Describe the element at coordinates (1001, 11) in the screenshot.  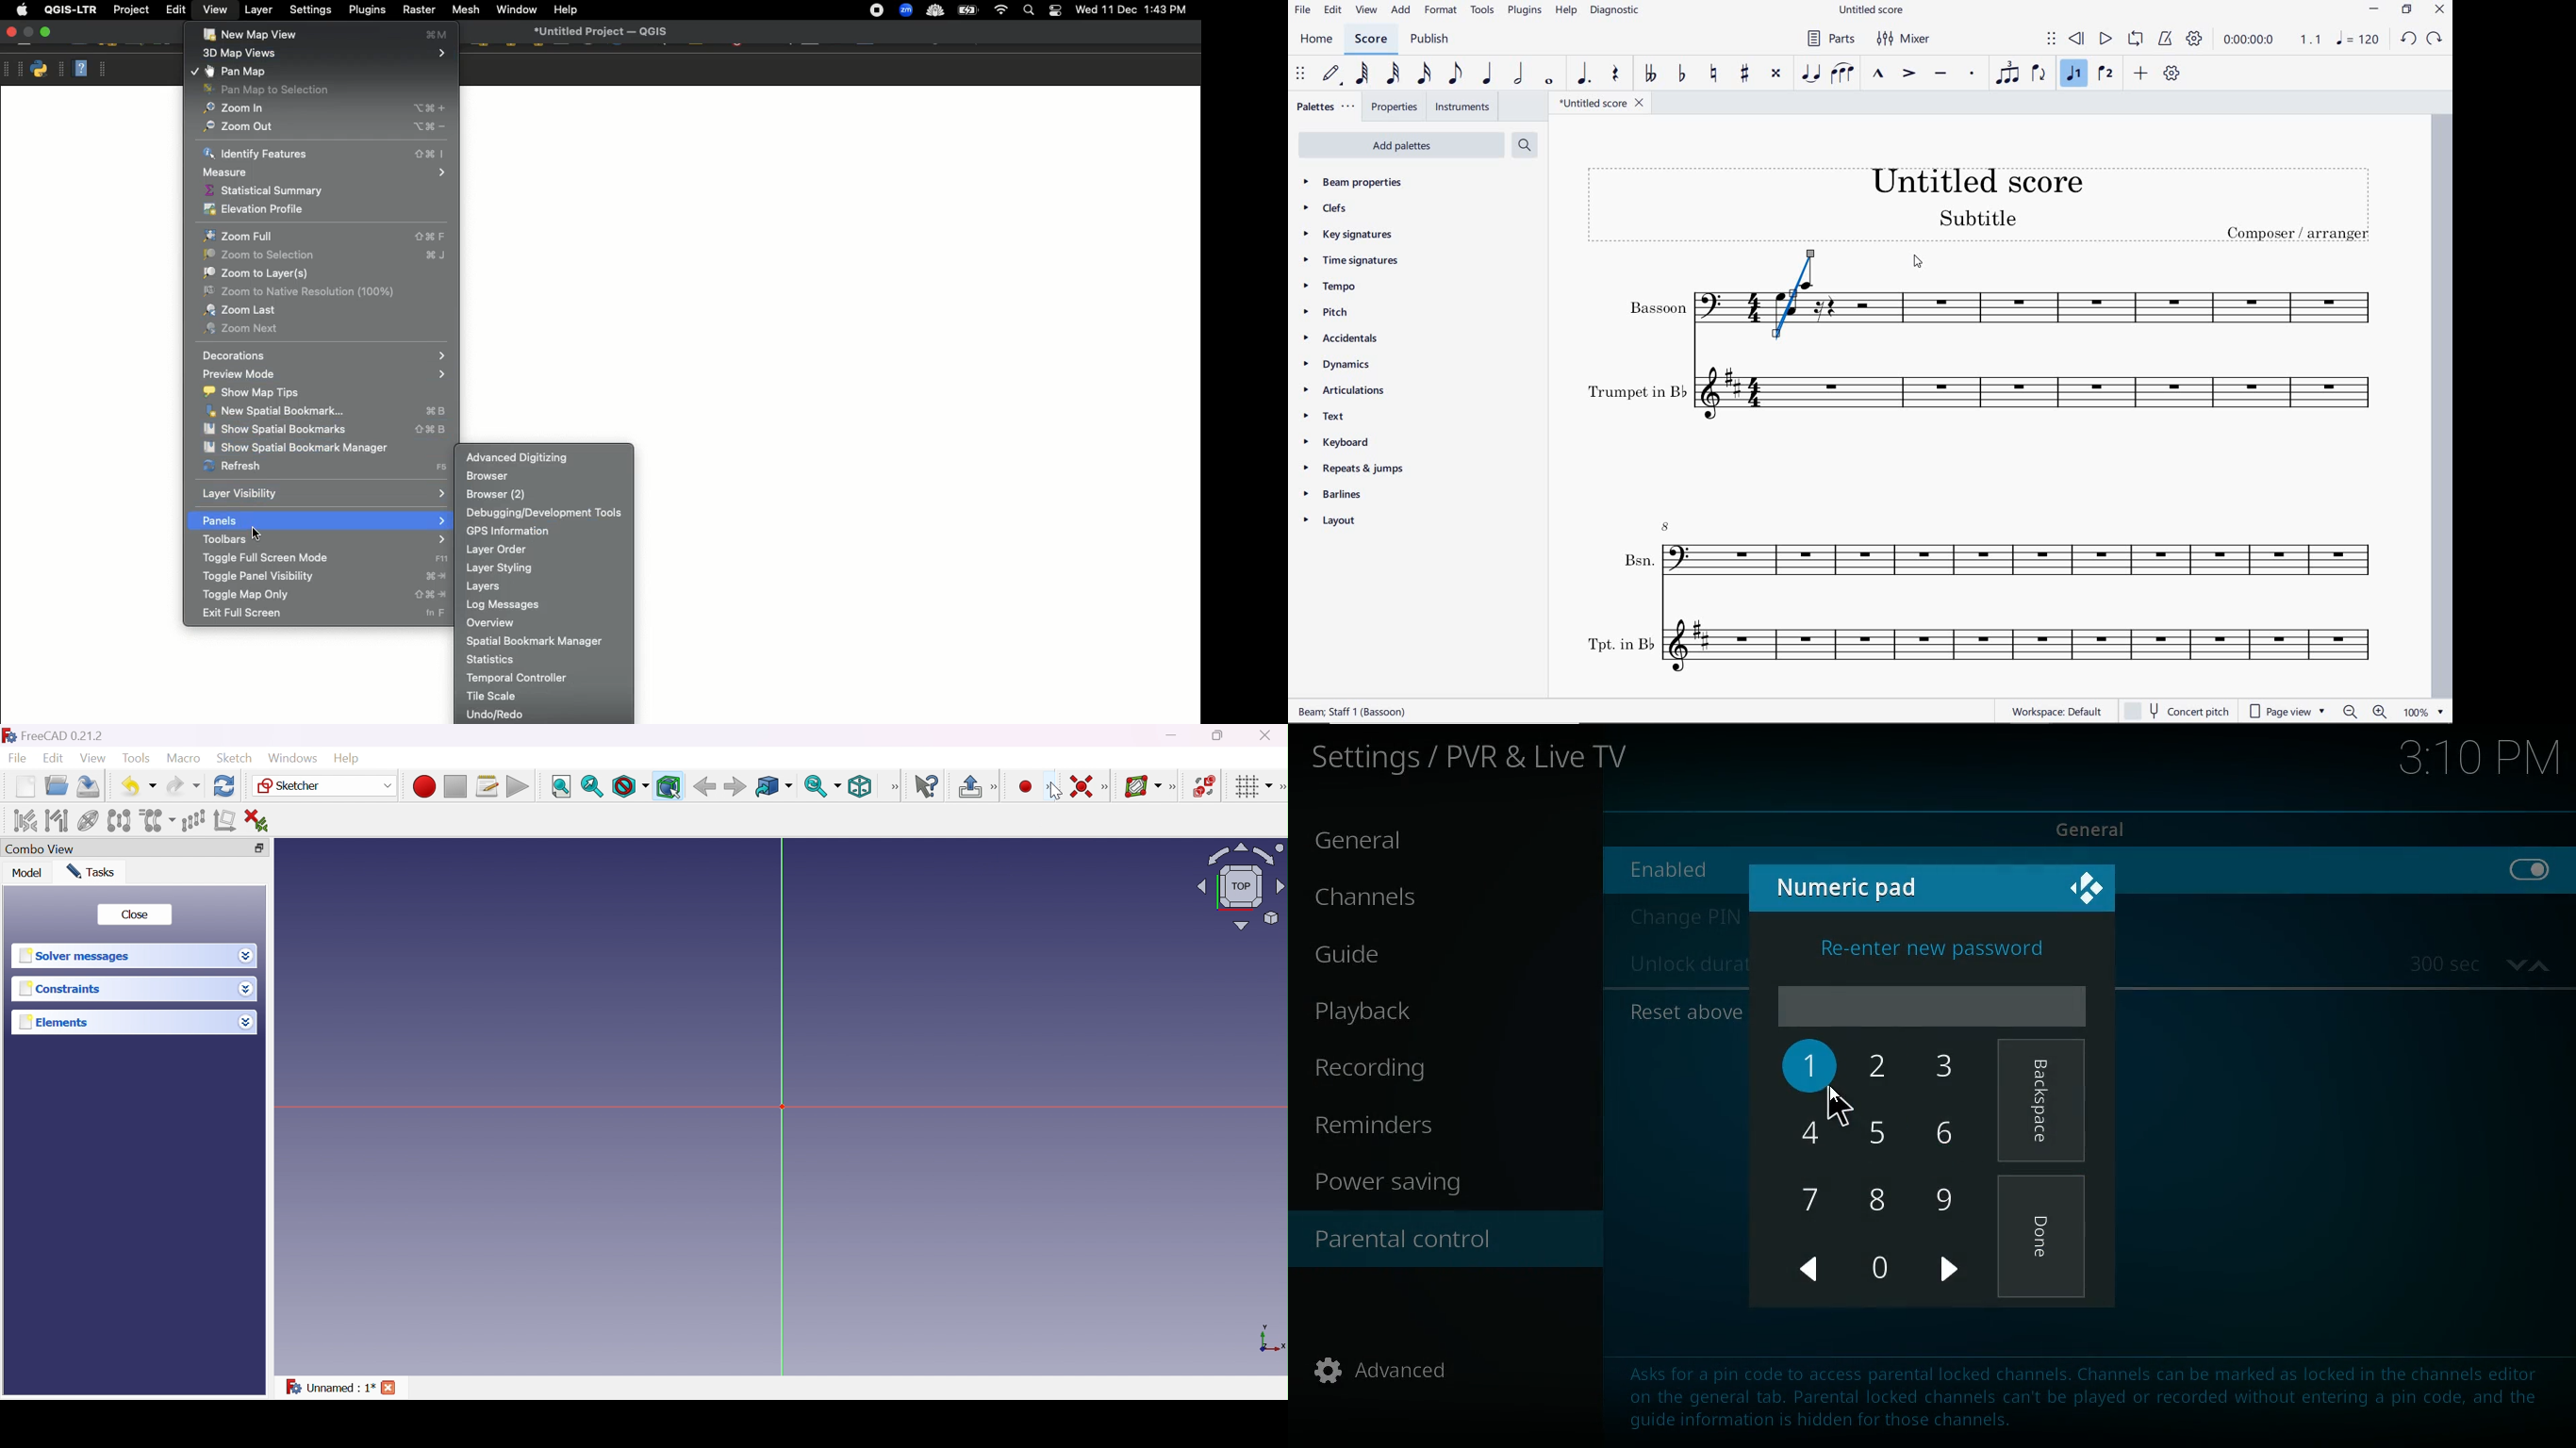
I see `Wif` at that location.